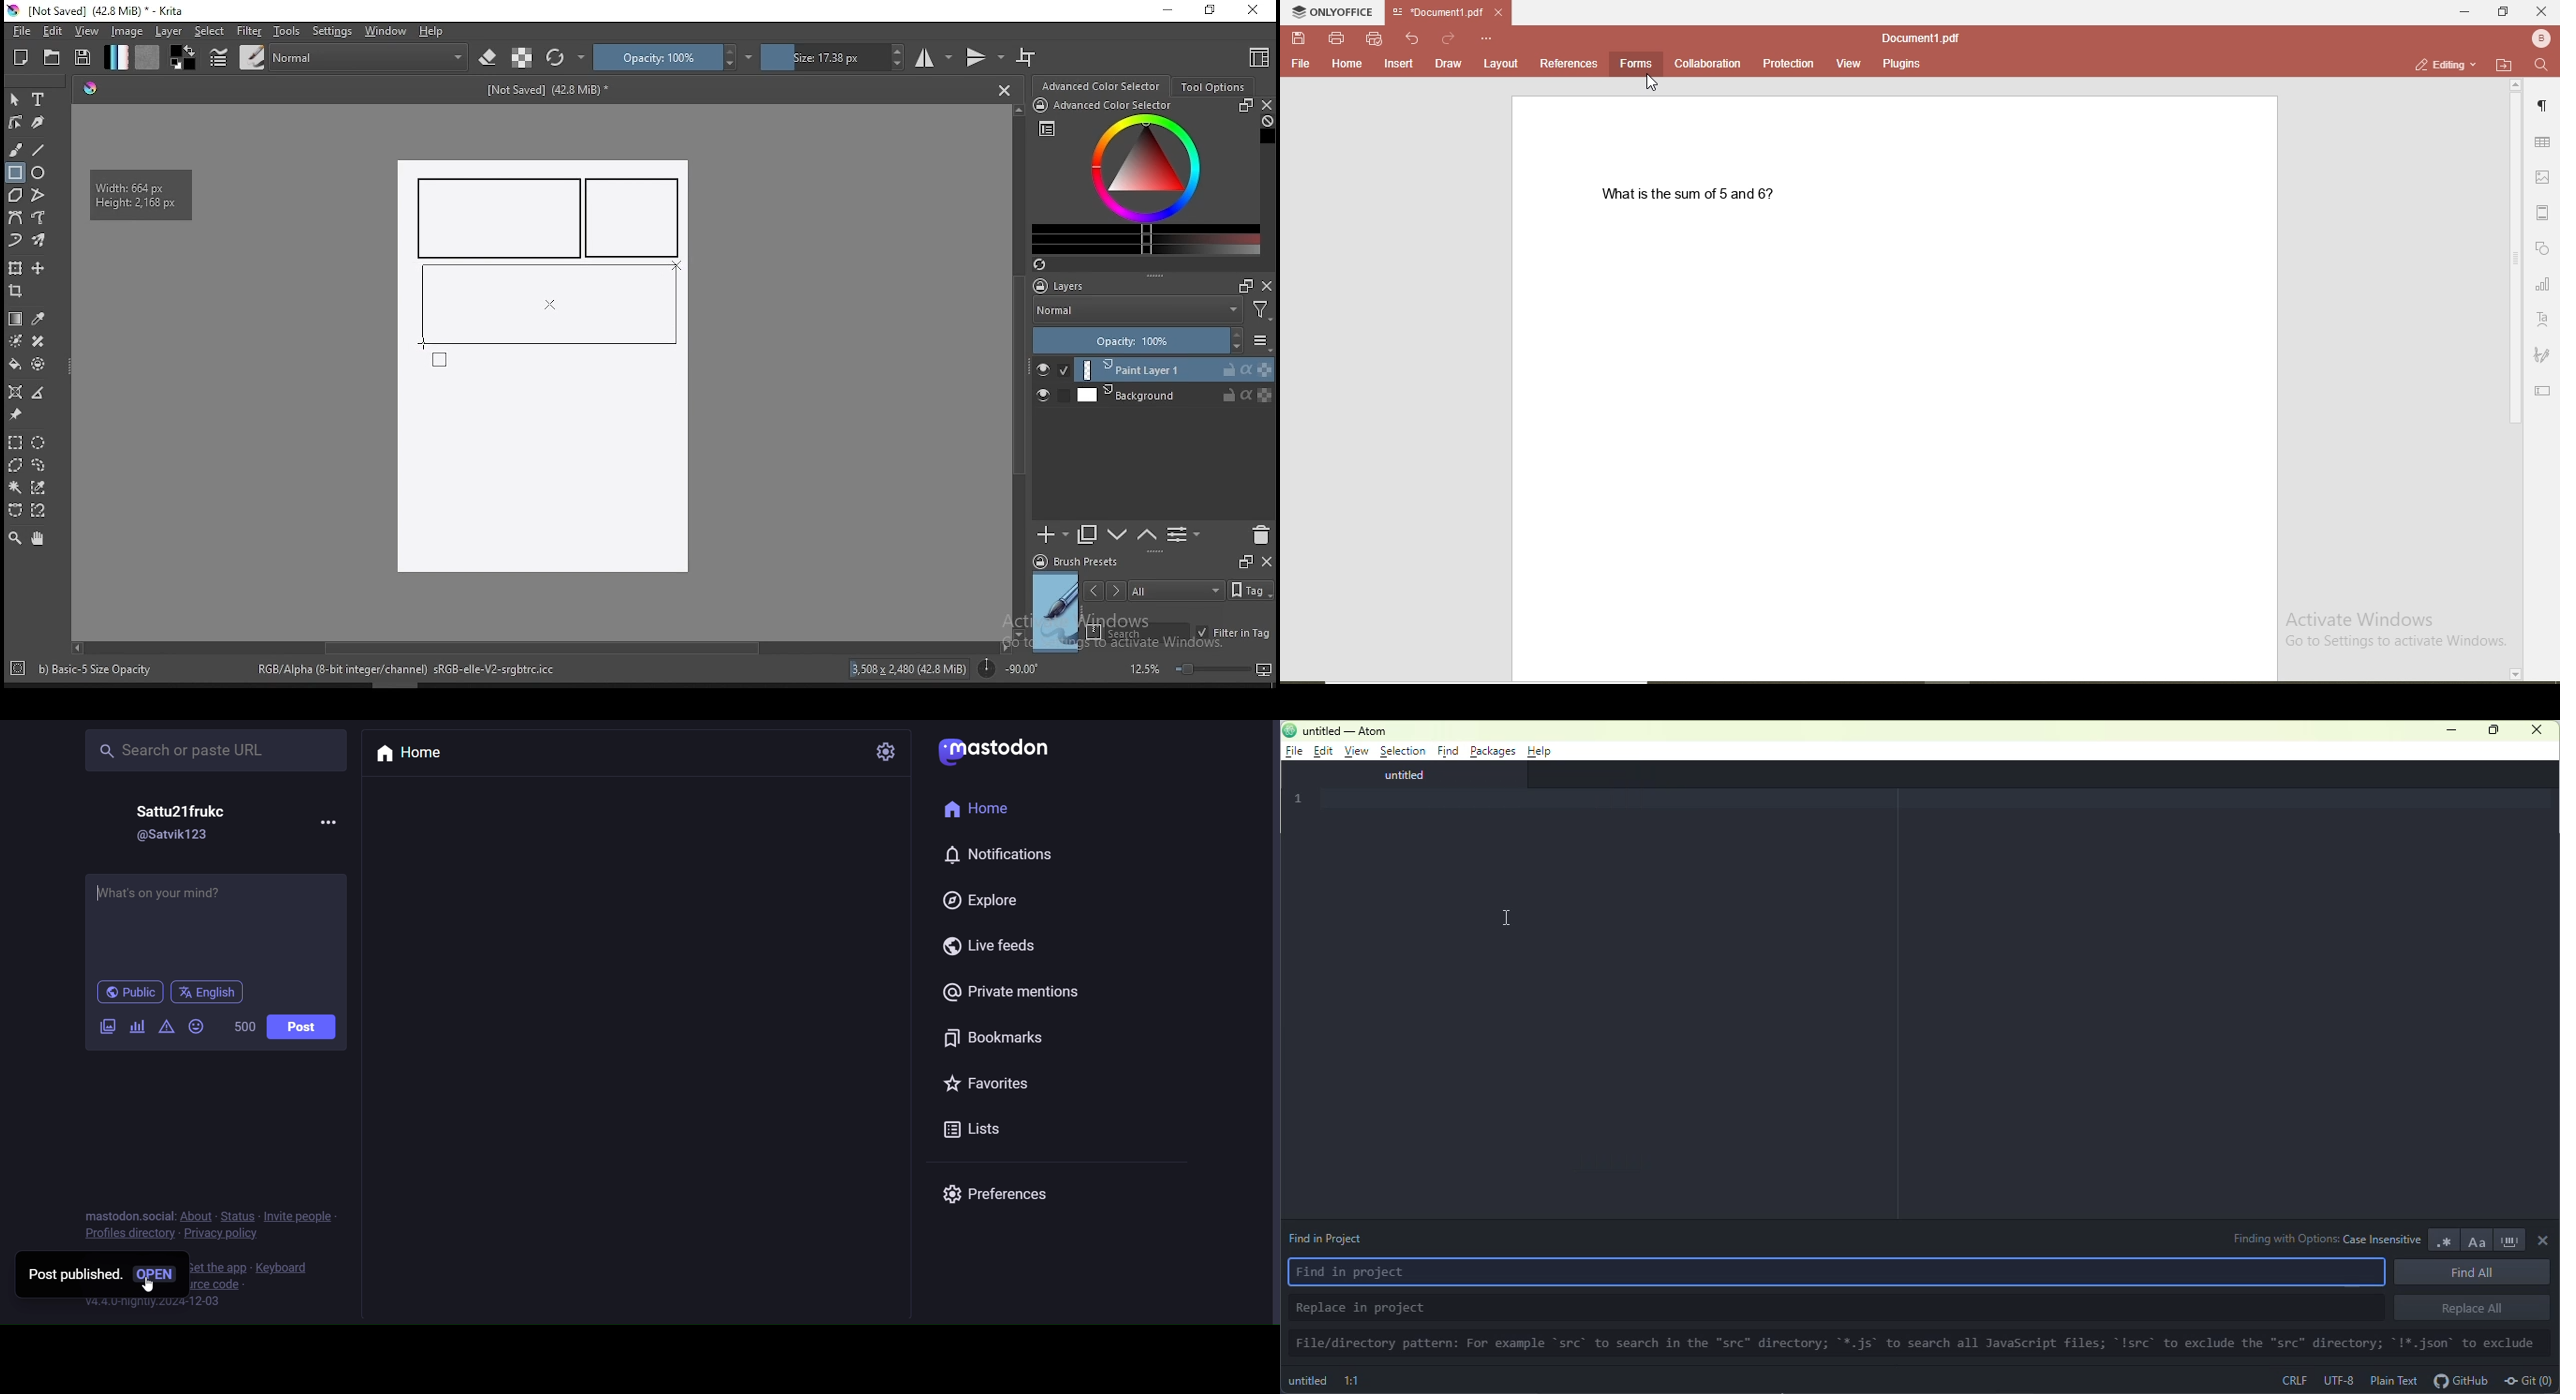 This screenshot has width=2576, height=1400. What do you see at coordinates (39, 150) in the screenshot?
I see `line tool` at bounding box center [39, 150].